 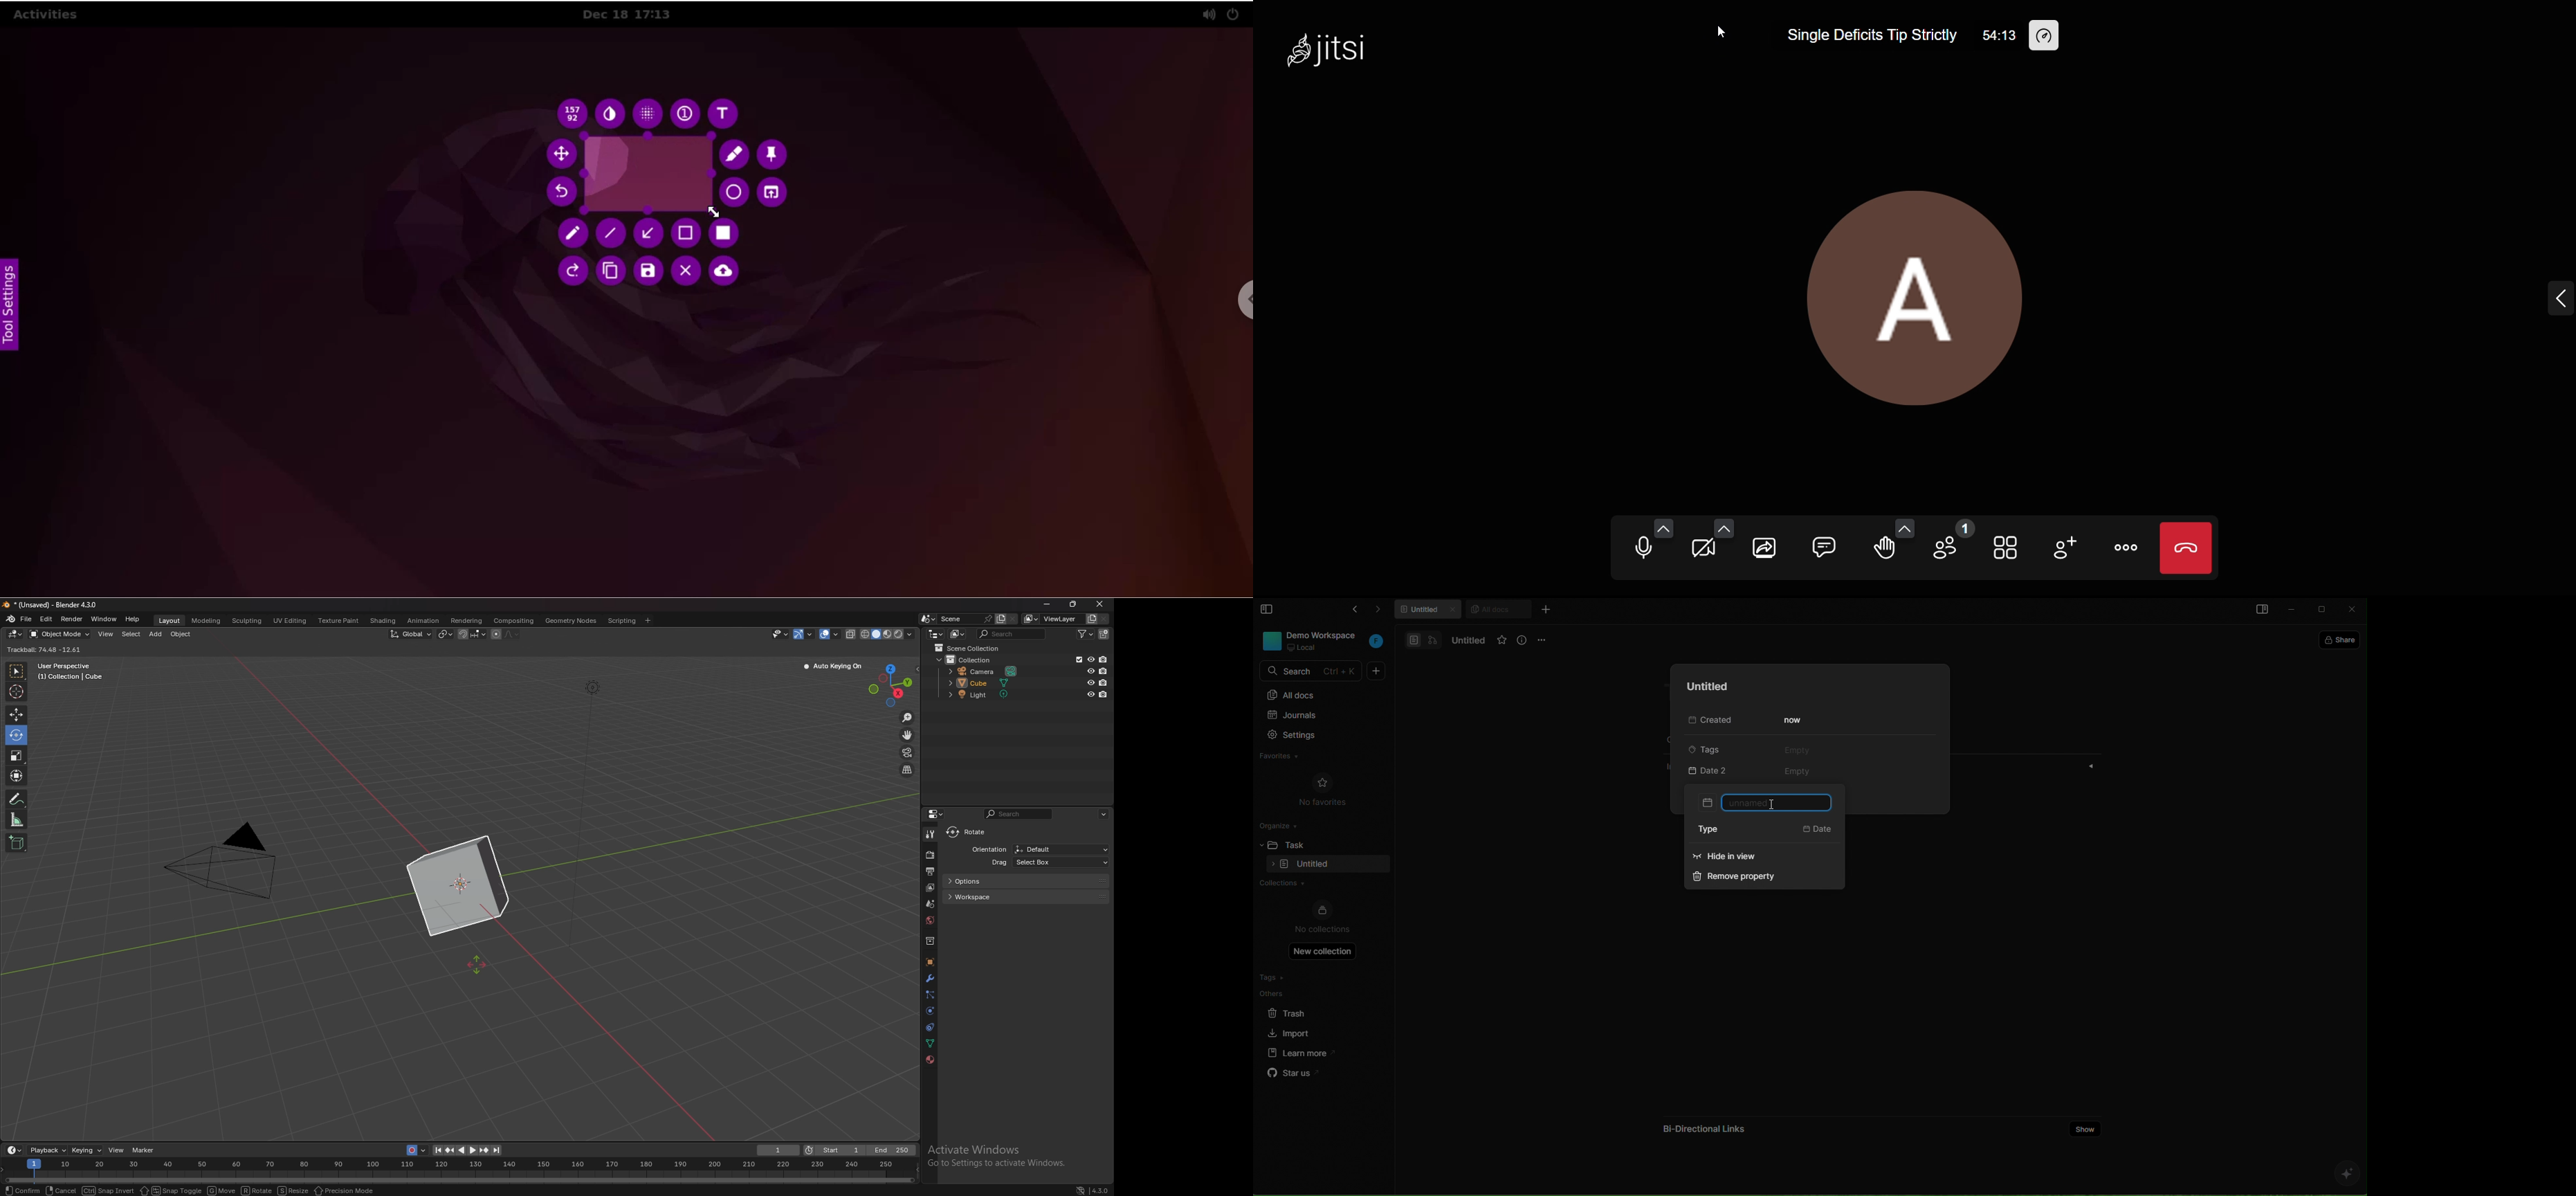 I want to click on add workspace, so click(x=649, y=620).